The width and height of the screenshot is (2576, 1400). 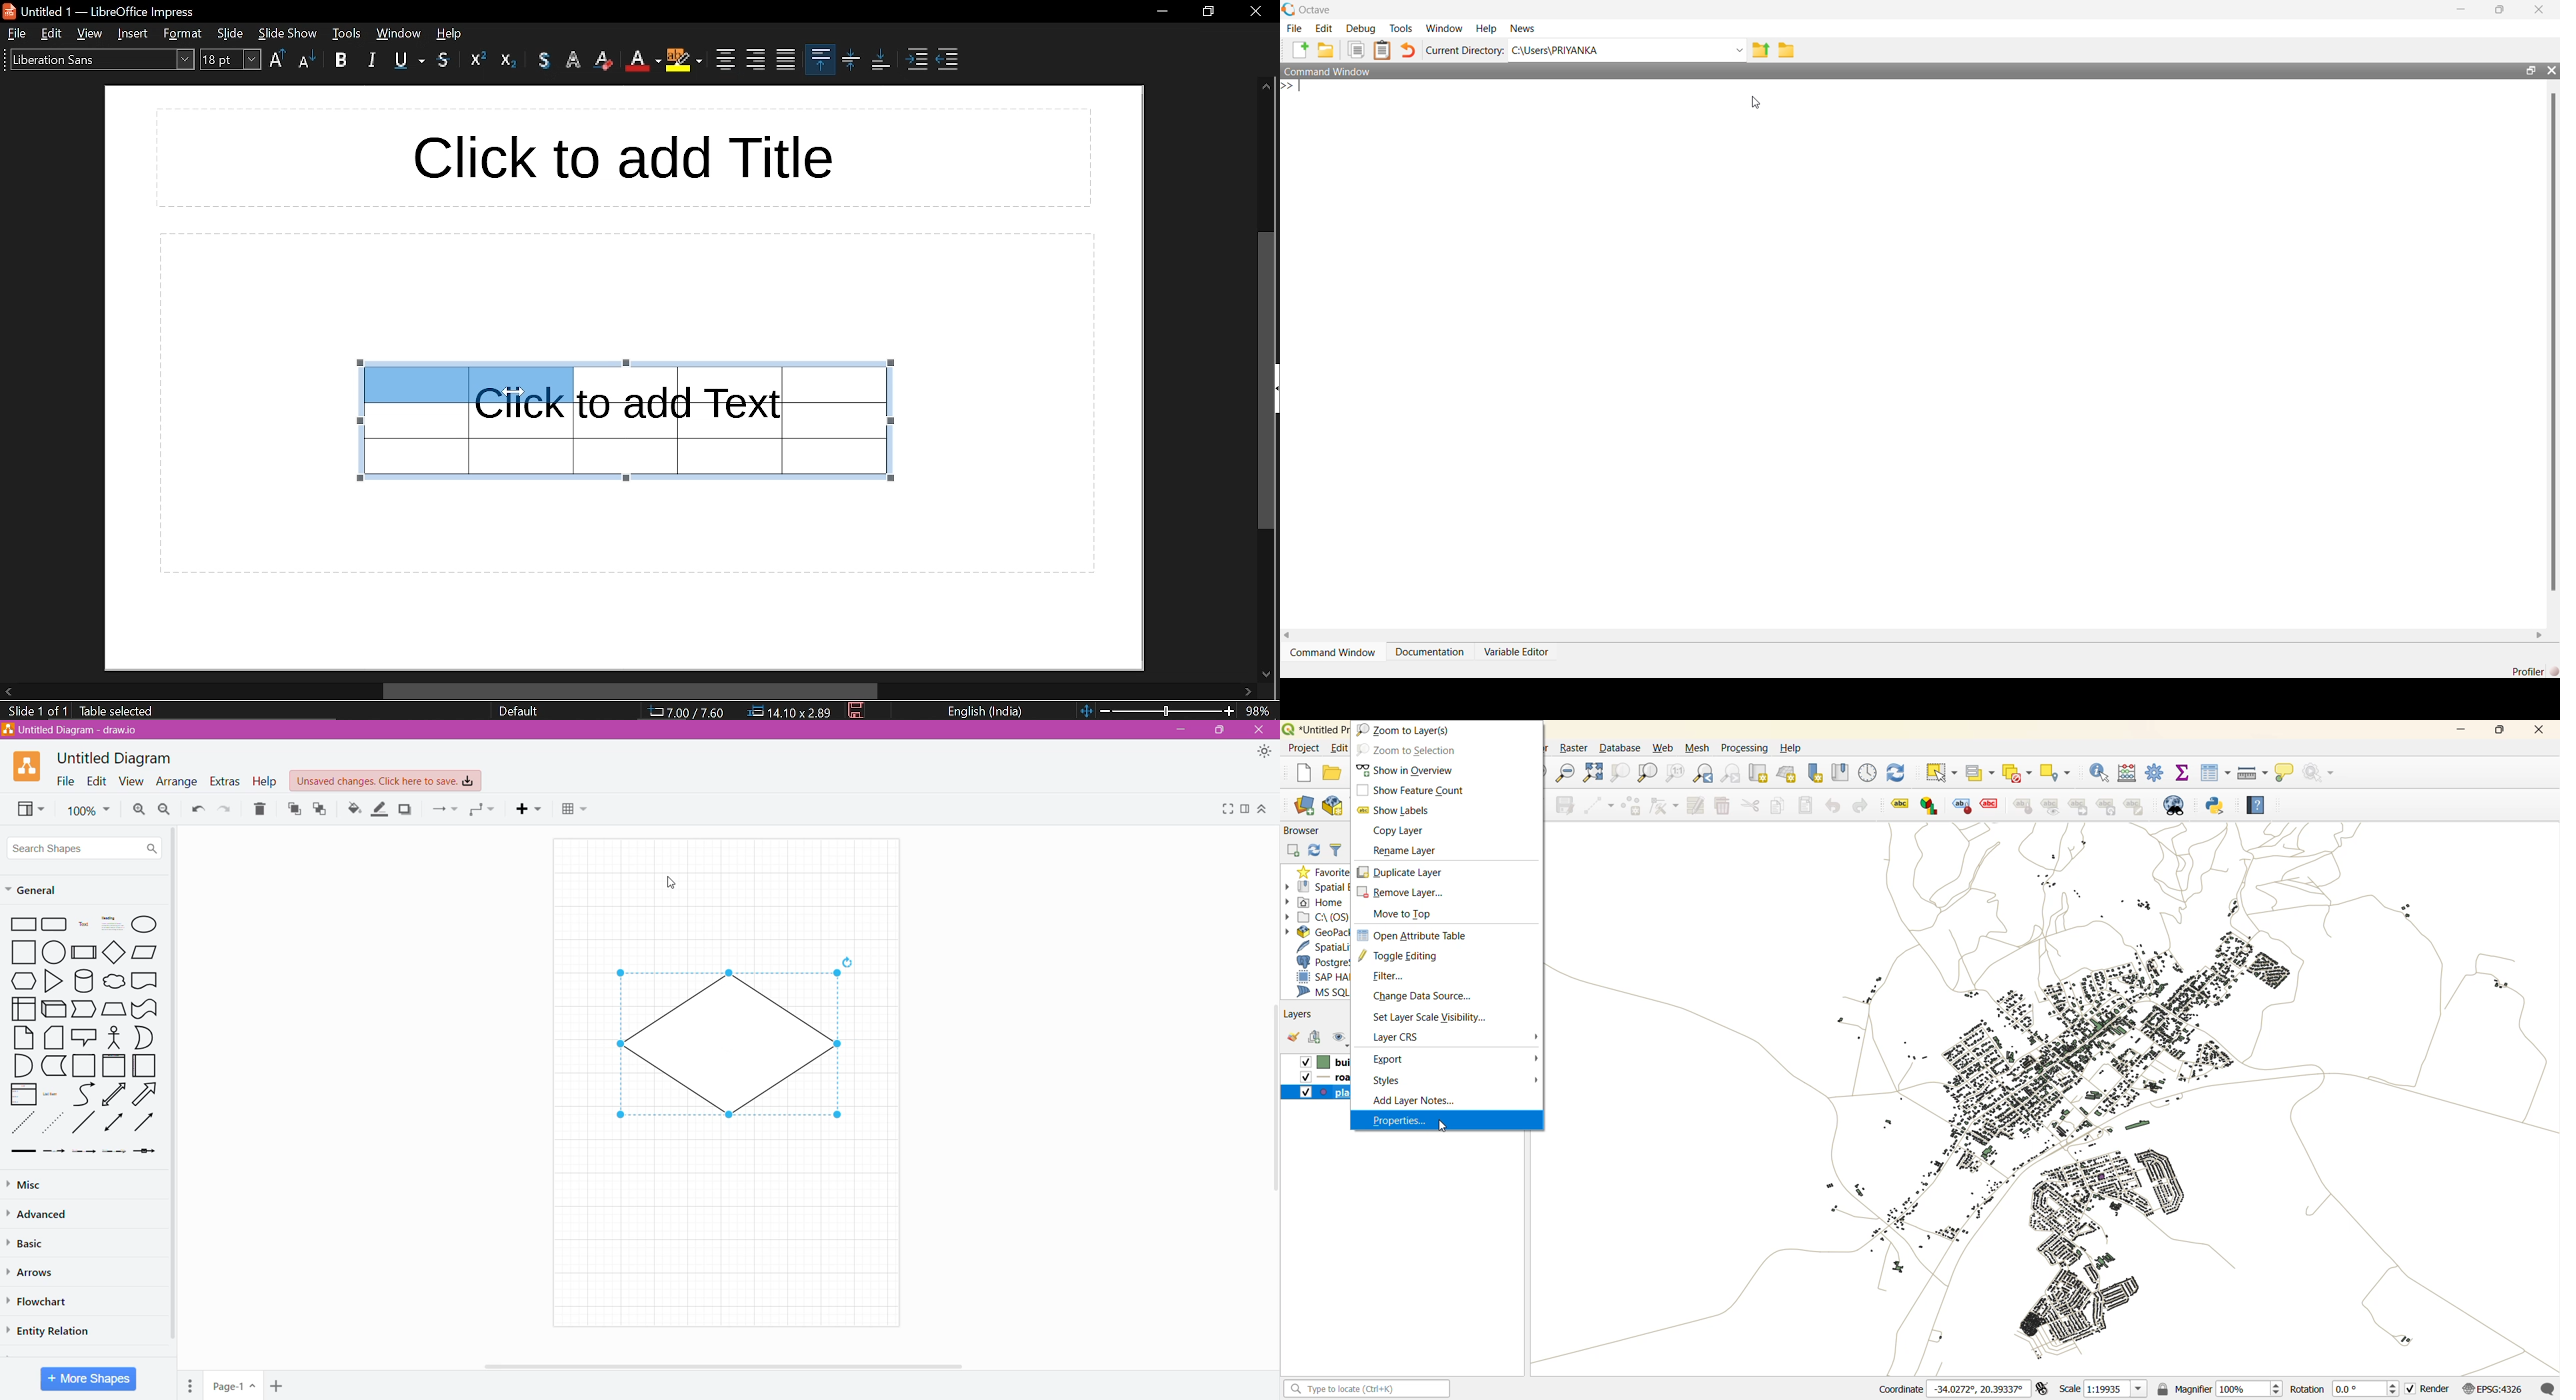 What do you see at coordinates (115, 1094) in the screenshot?
I see `Bidirectional Arrow` at bounding box center [115, 1094].